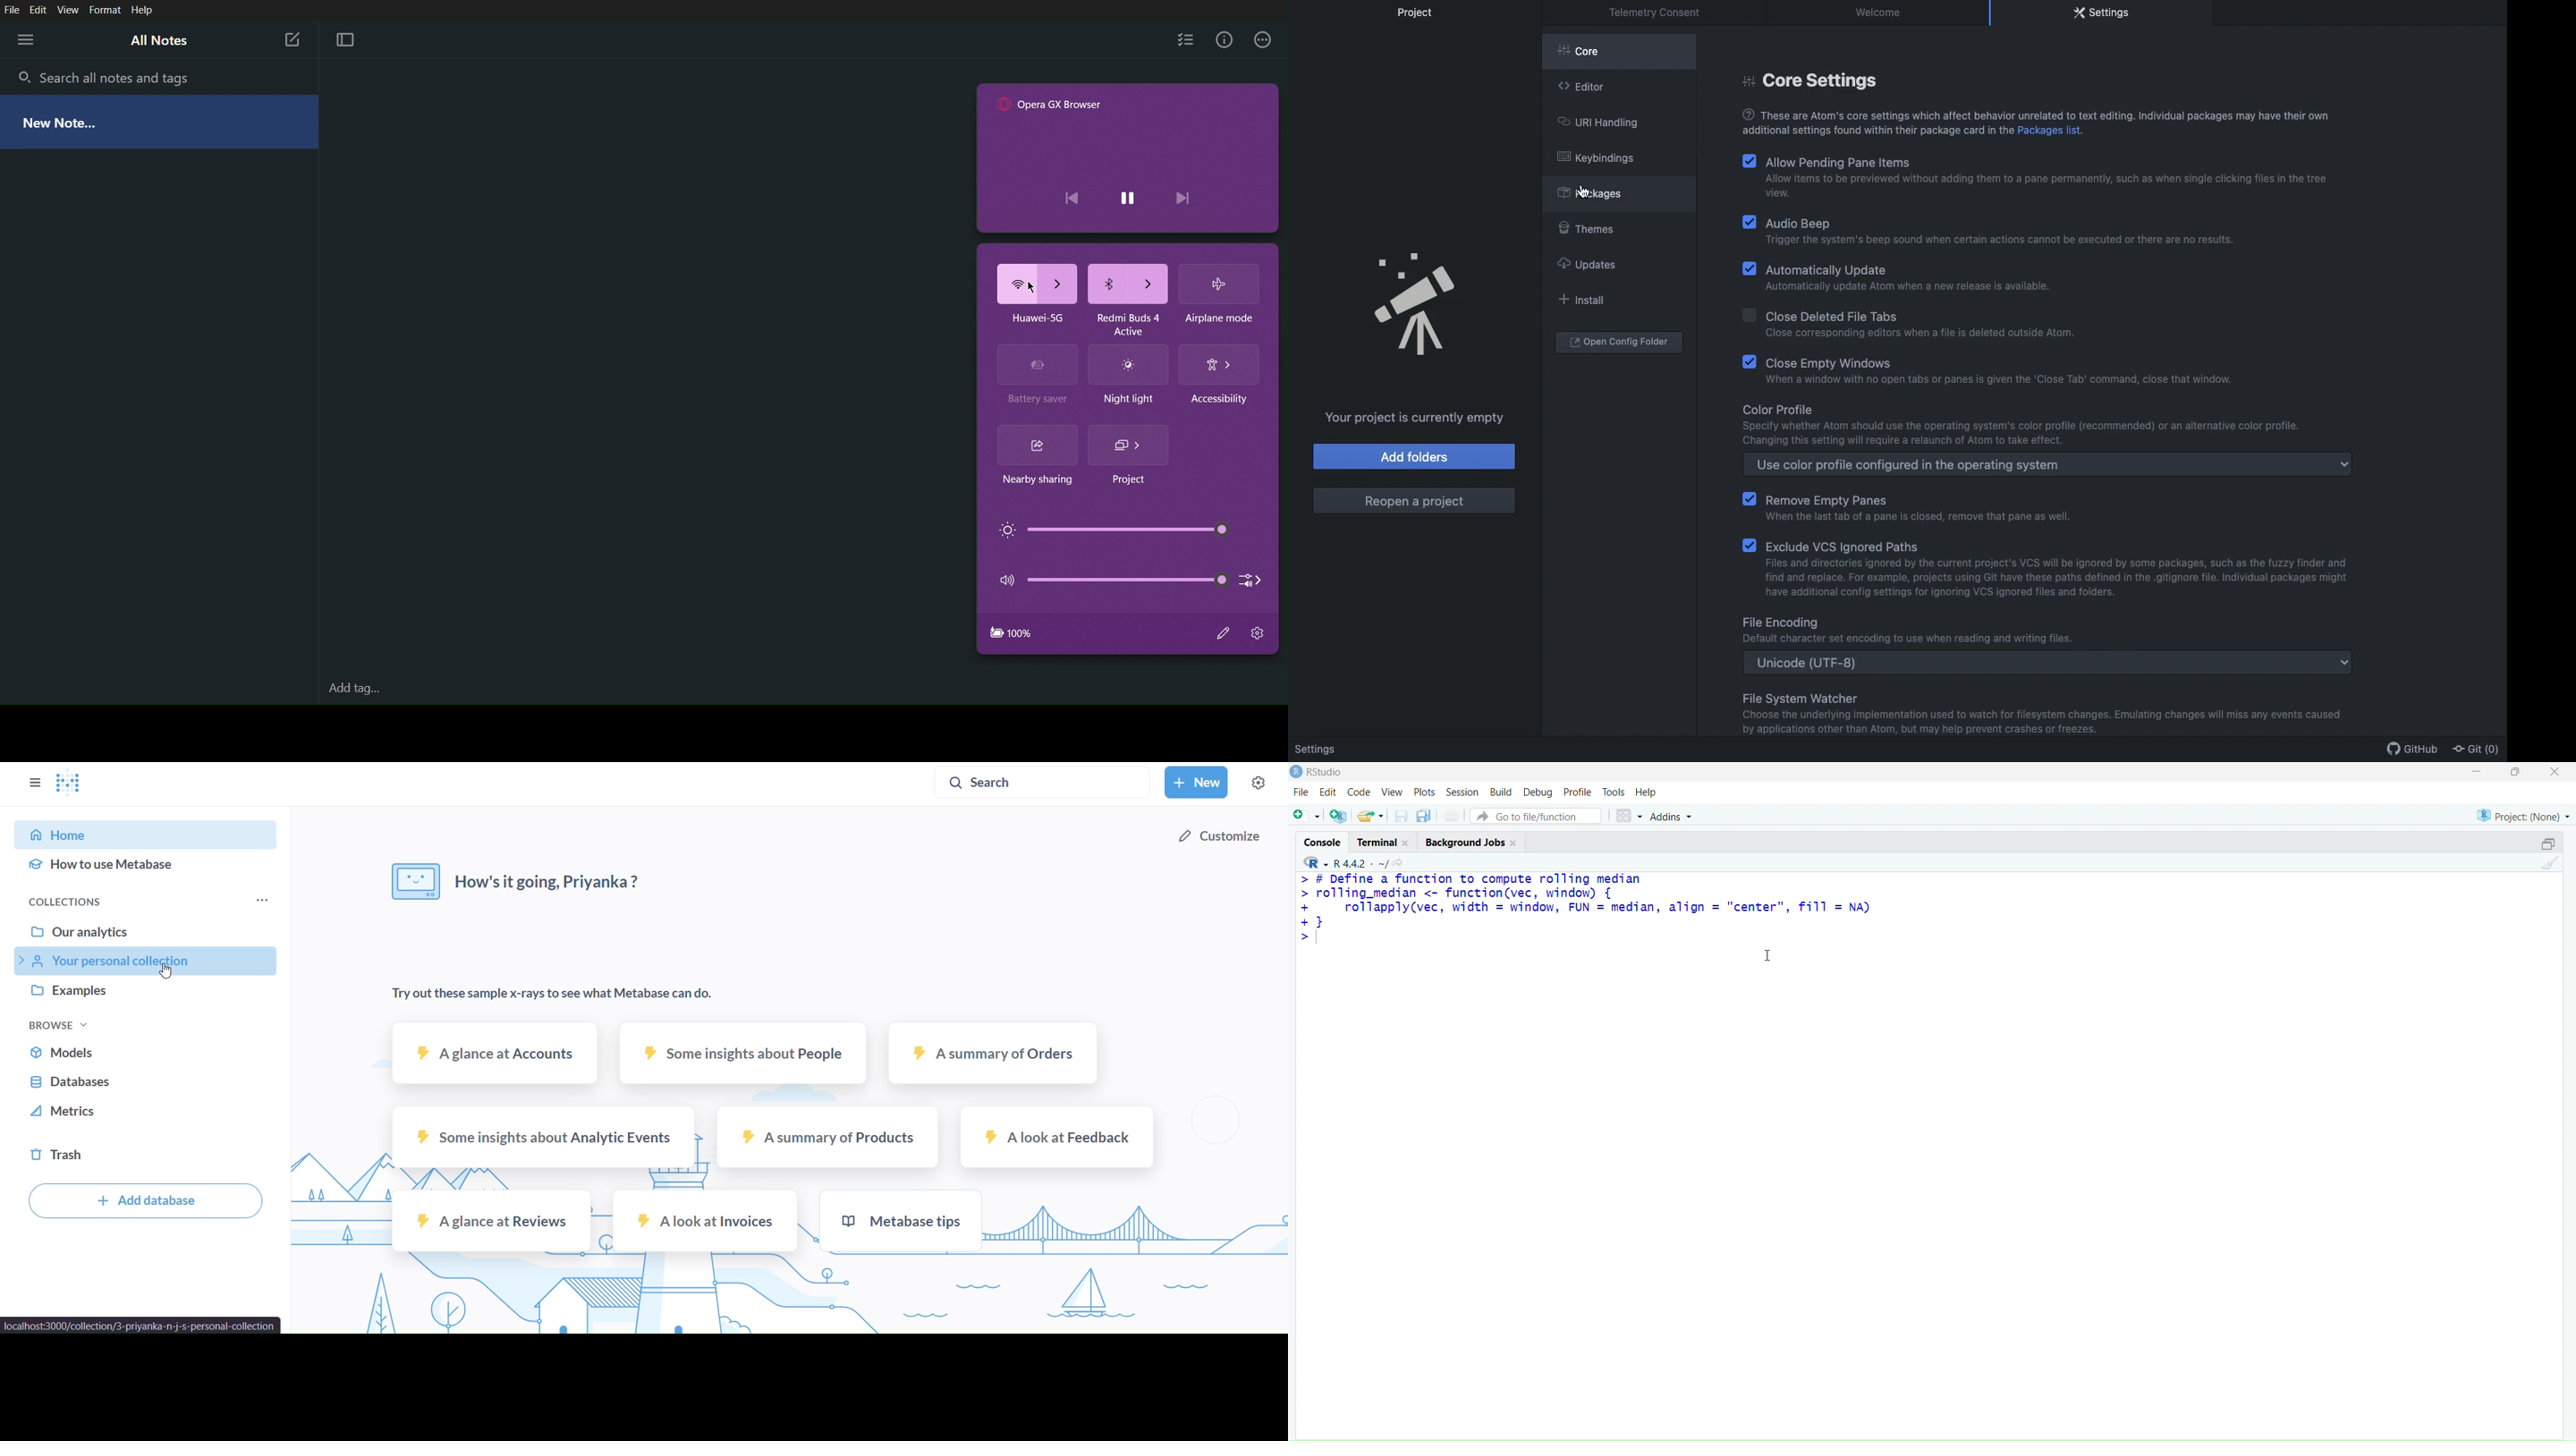 Image resolution: width=2576 pixels, height=1456 pixels. What do you see at coordinates (64, 120) in the screenshot?
I see `New Note` at bounding box center [64, 120].